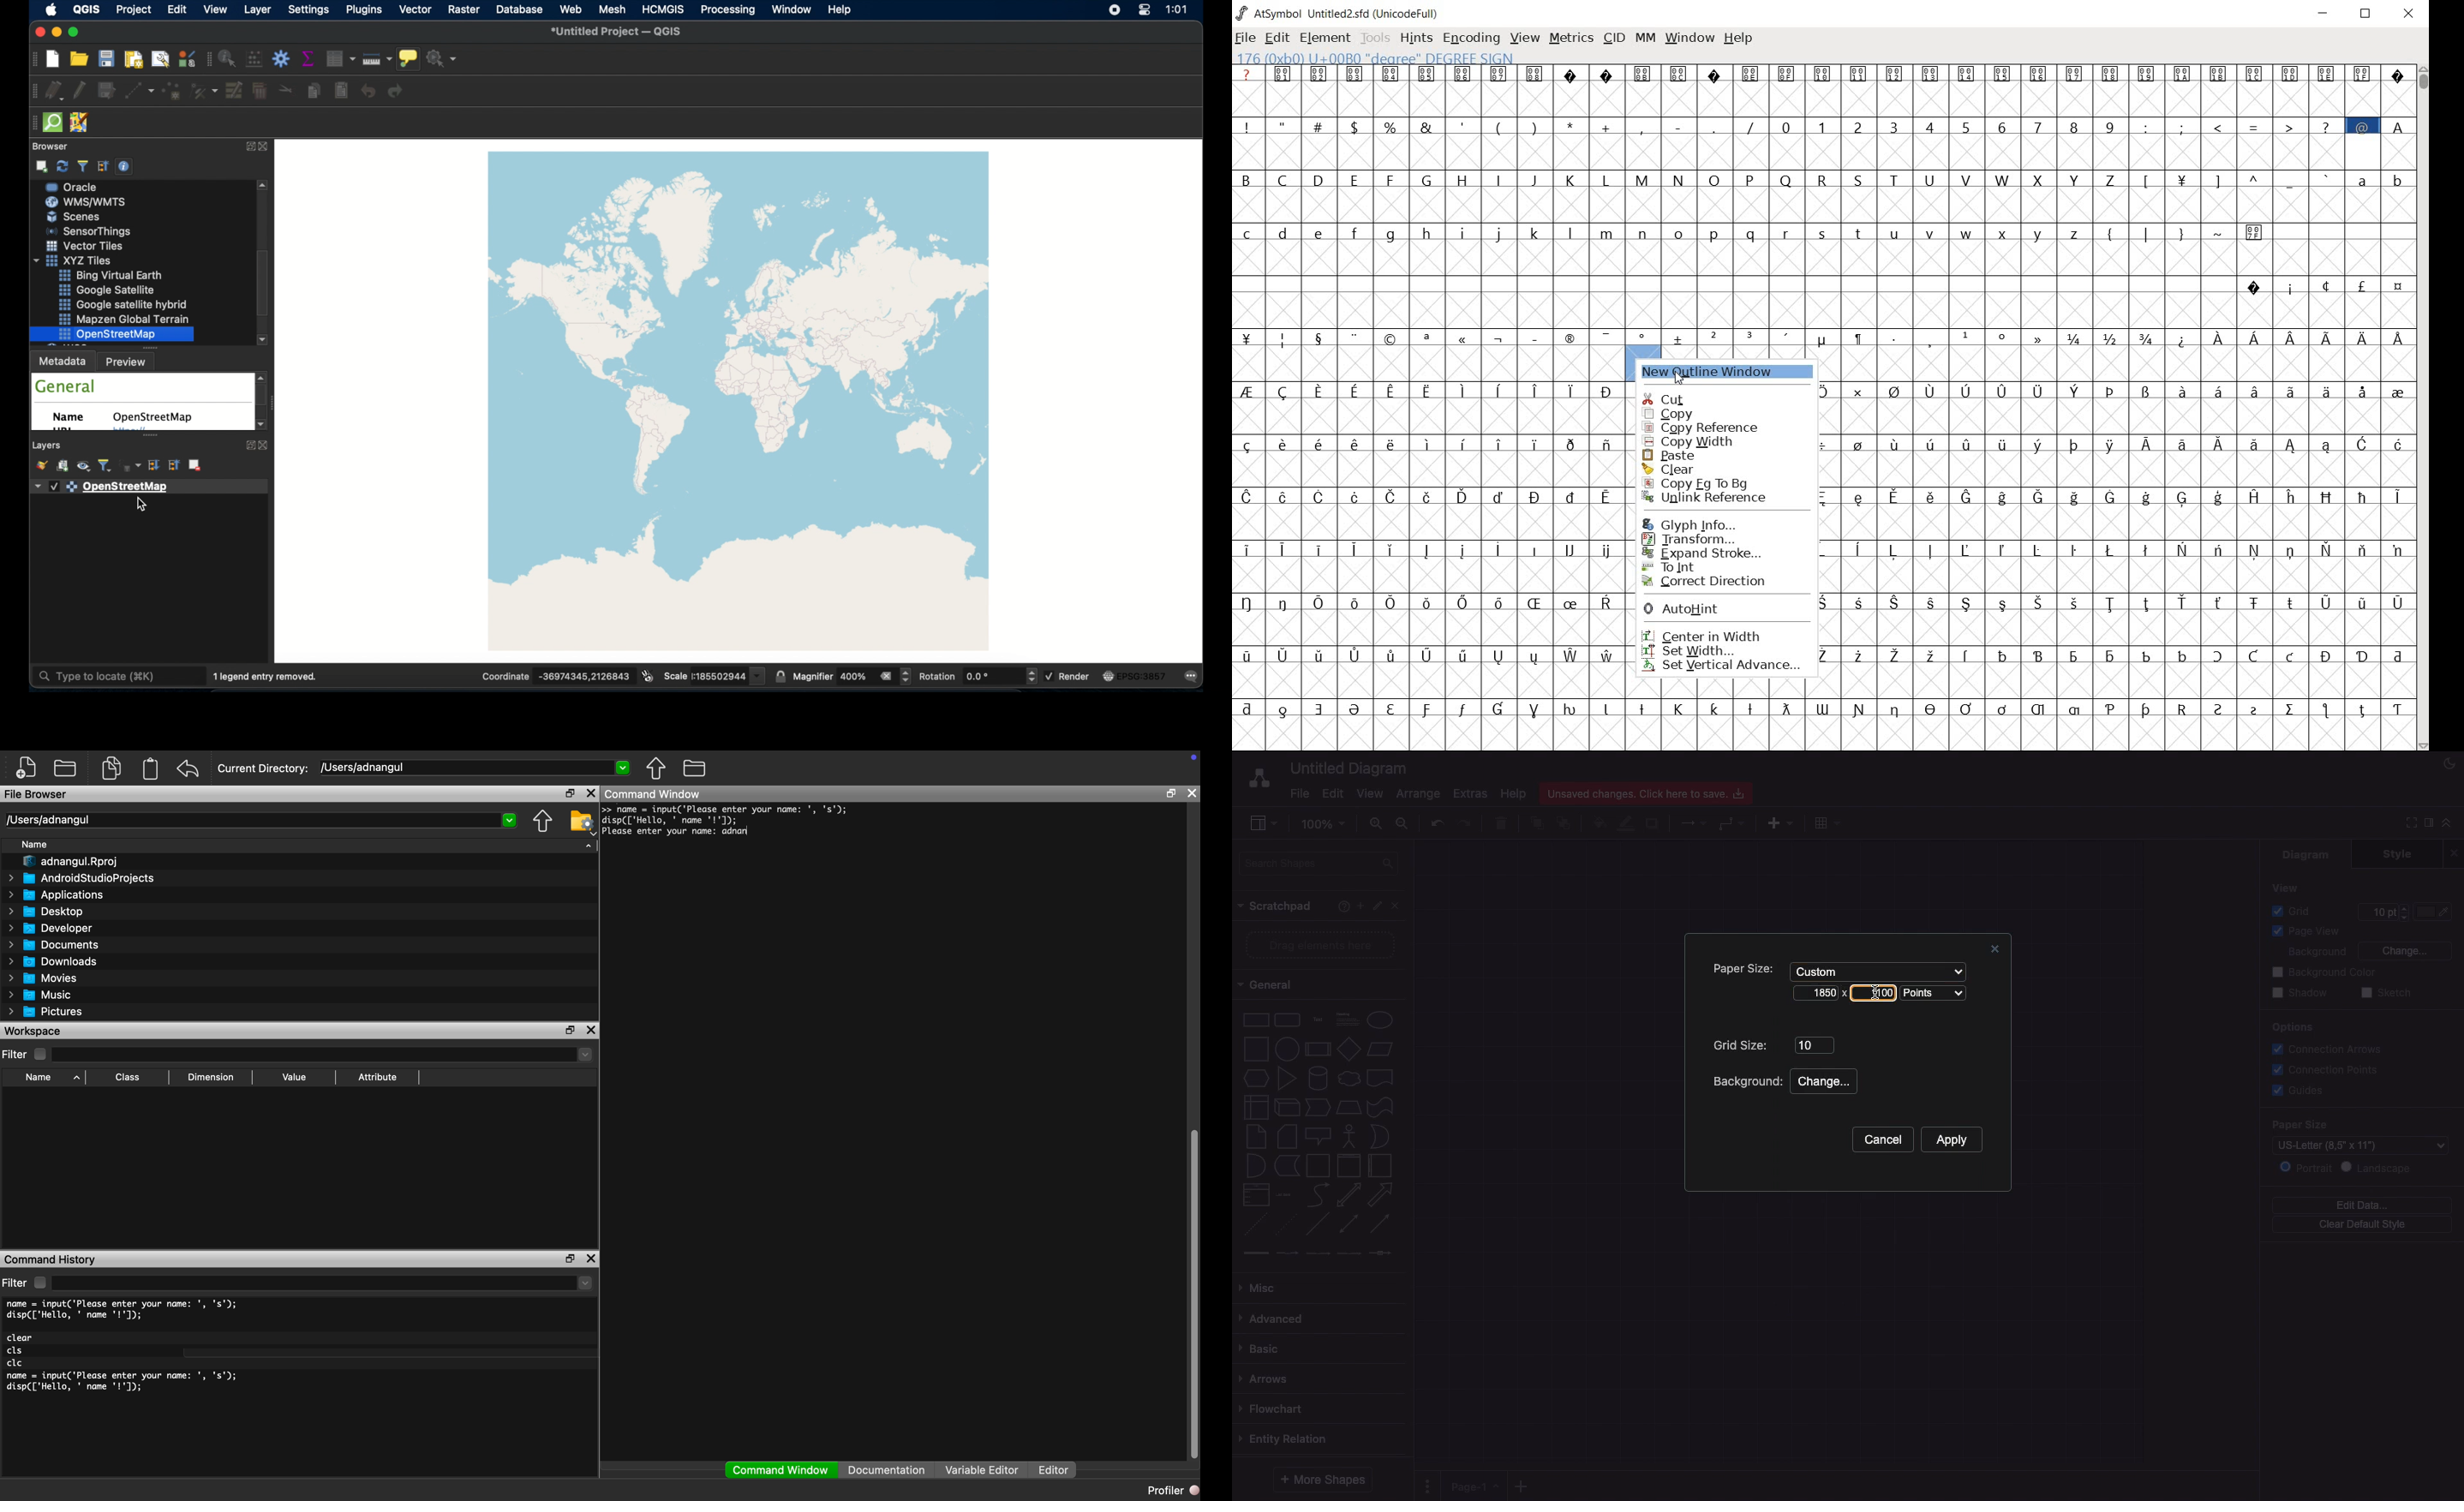  What do you see at coordinates (2326, 1069) in the screenshot?
I see `Connection points` at bounding box center [2326, 1069].